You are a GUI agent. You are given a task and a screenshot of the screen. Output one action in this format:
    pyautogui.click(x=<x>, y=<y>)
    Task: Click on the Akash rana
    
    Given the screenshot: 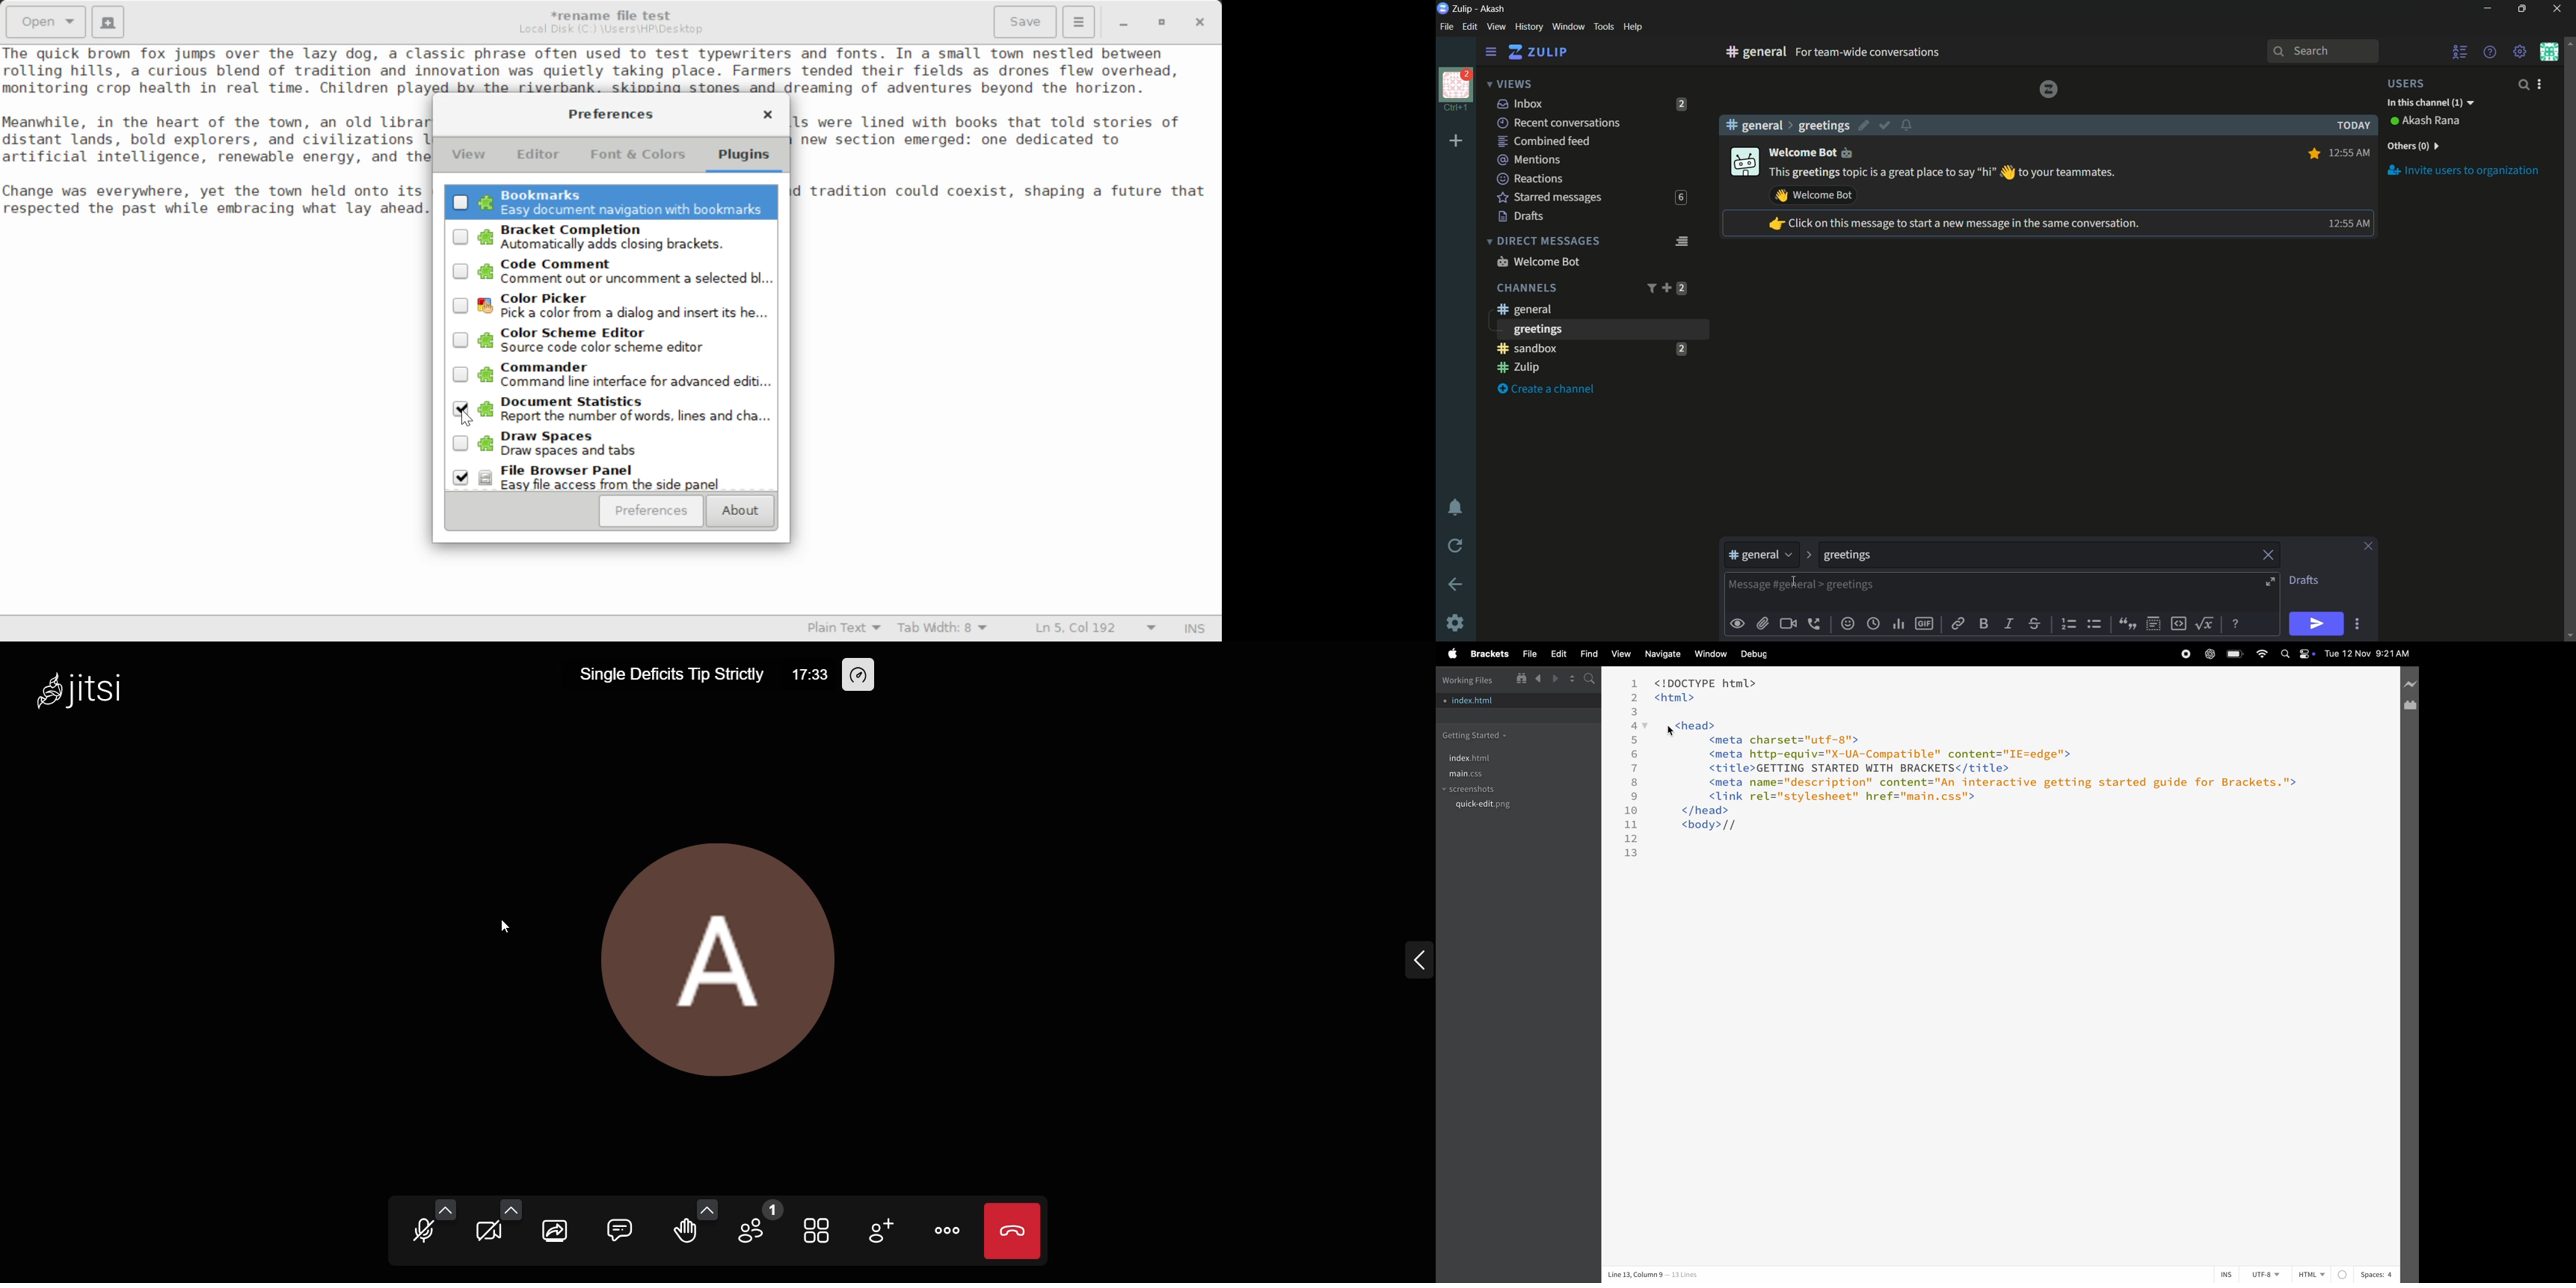 What is the action you would take?
    pyautogui.click(x=2432, y=121)
    